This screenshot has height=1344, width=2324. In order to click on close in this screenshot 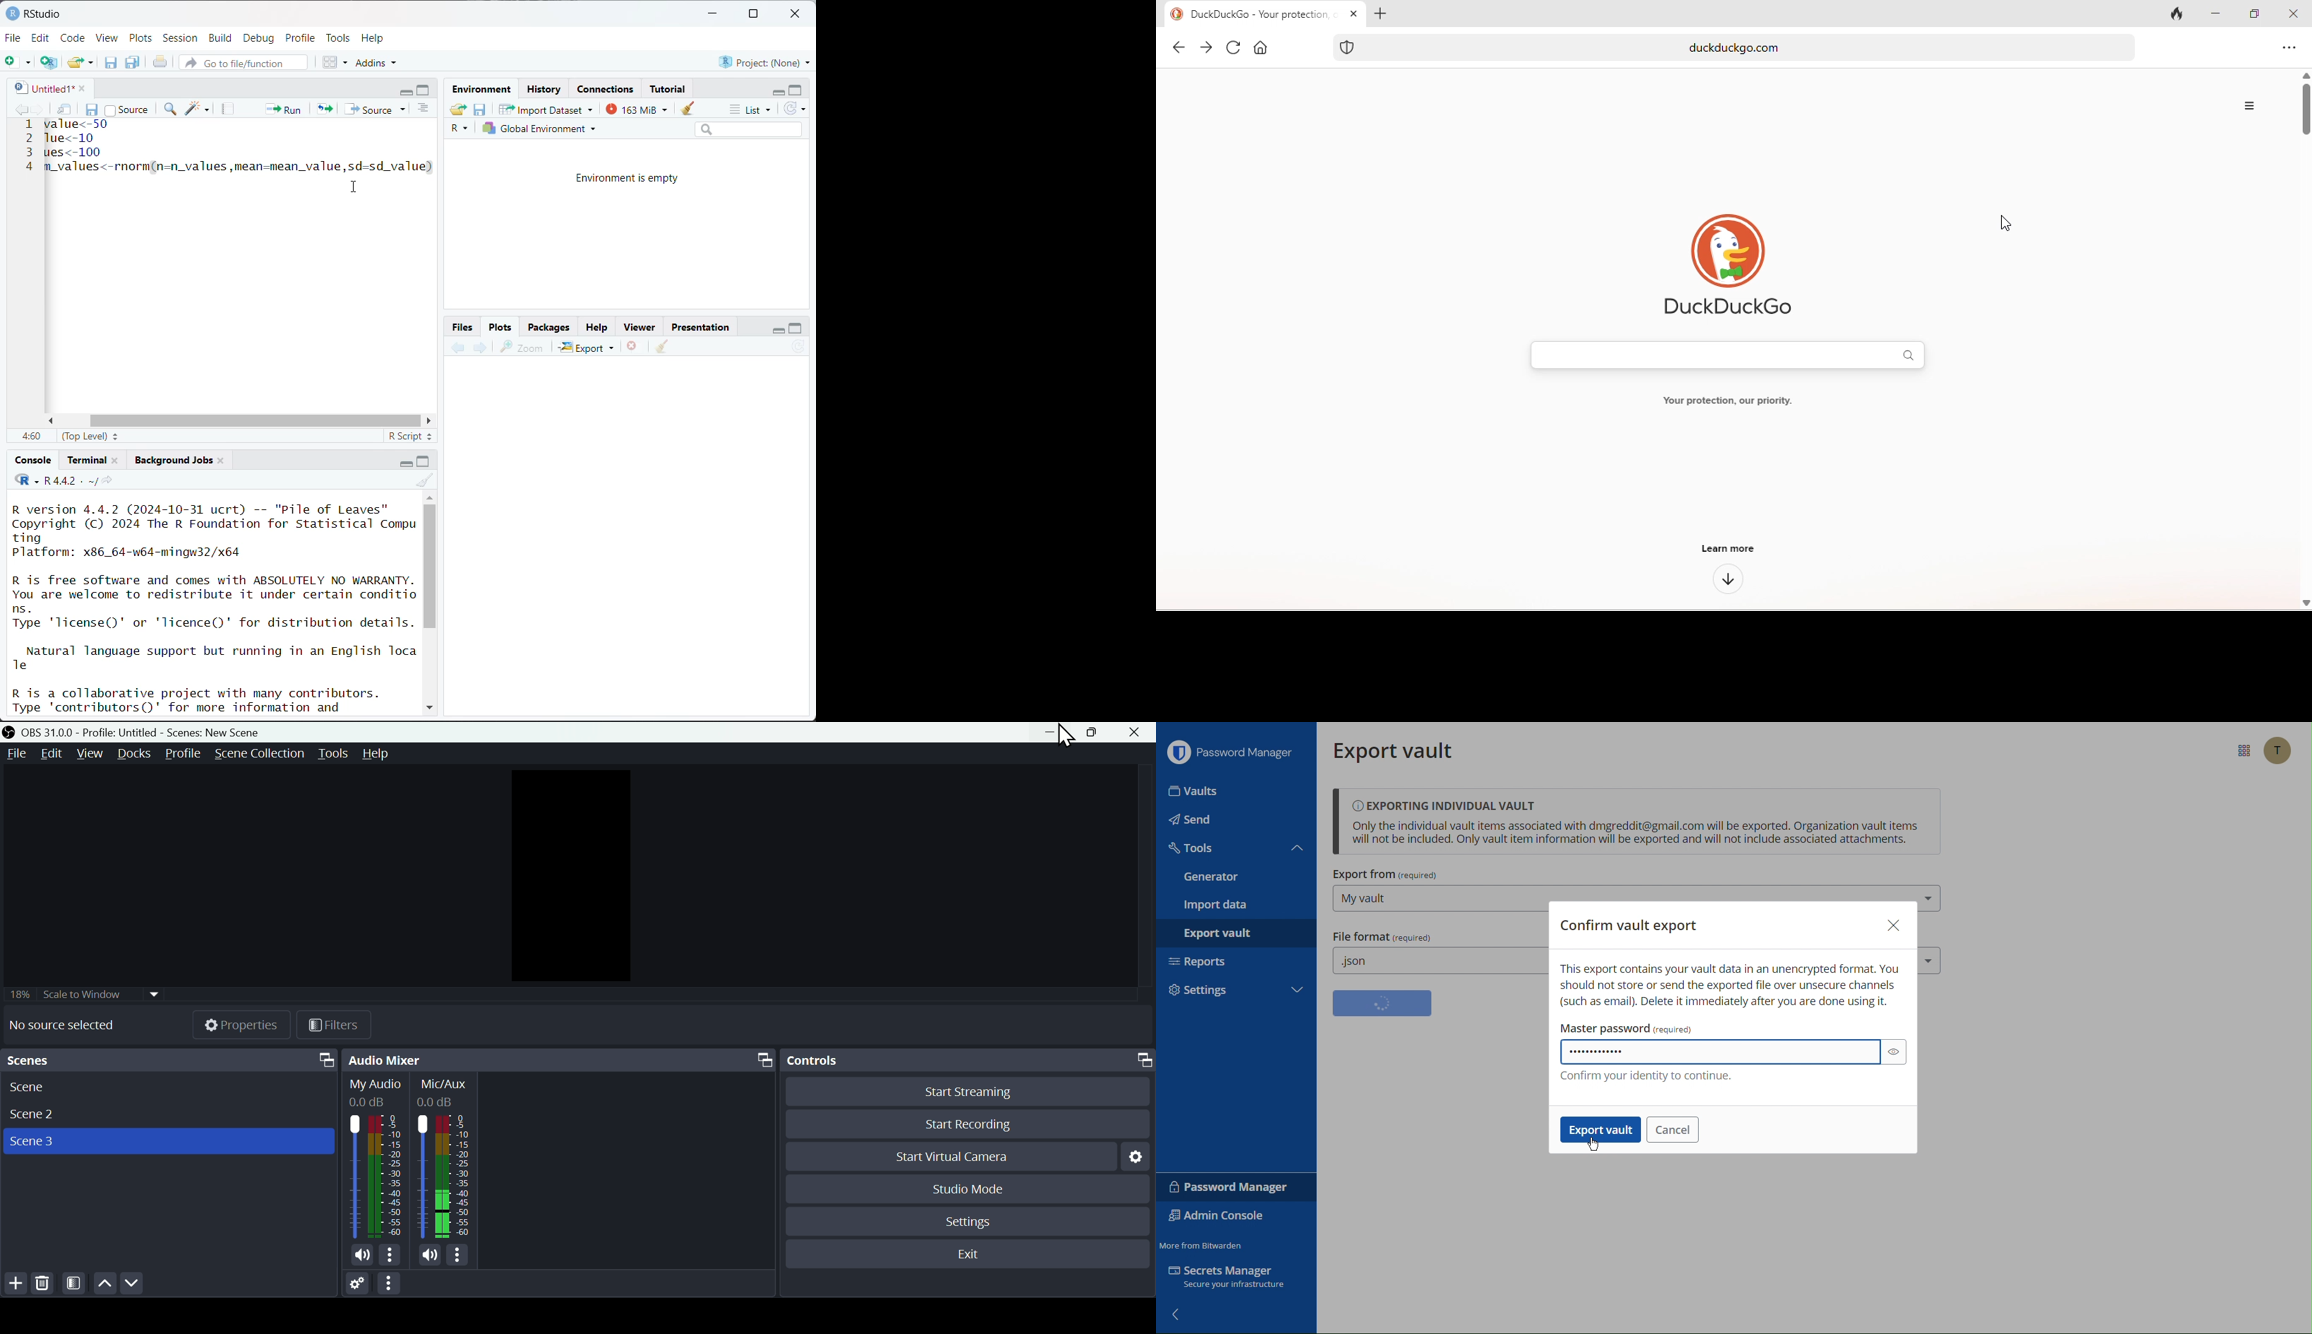, I will do `click(221, 459)`.